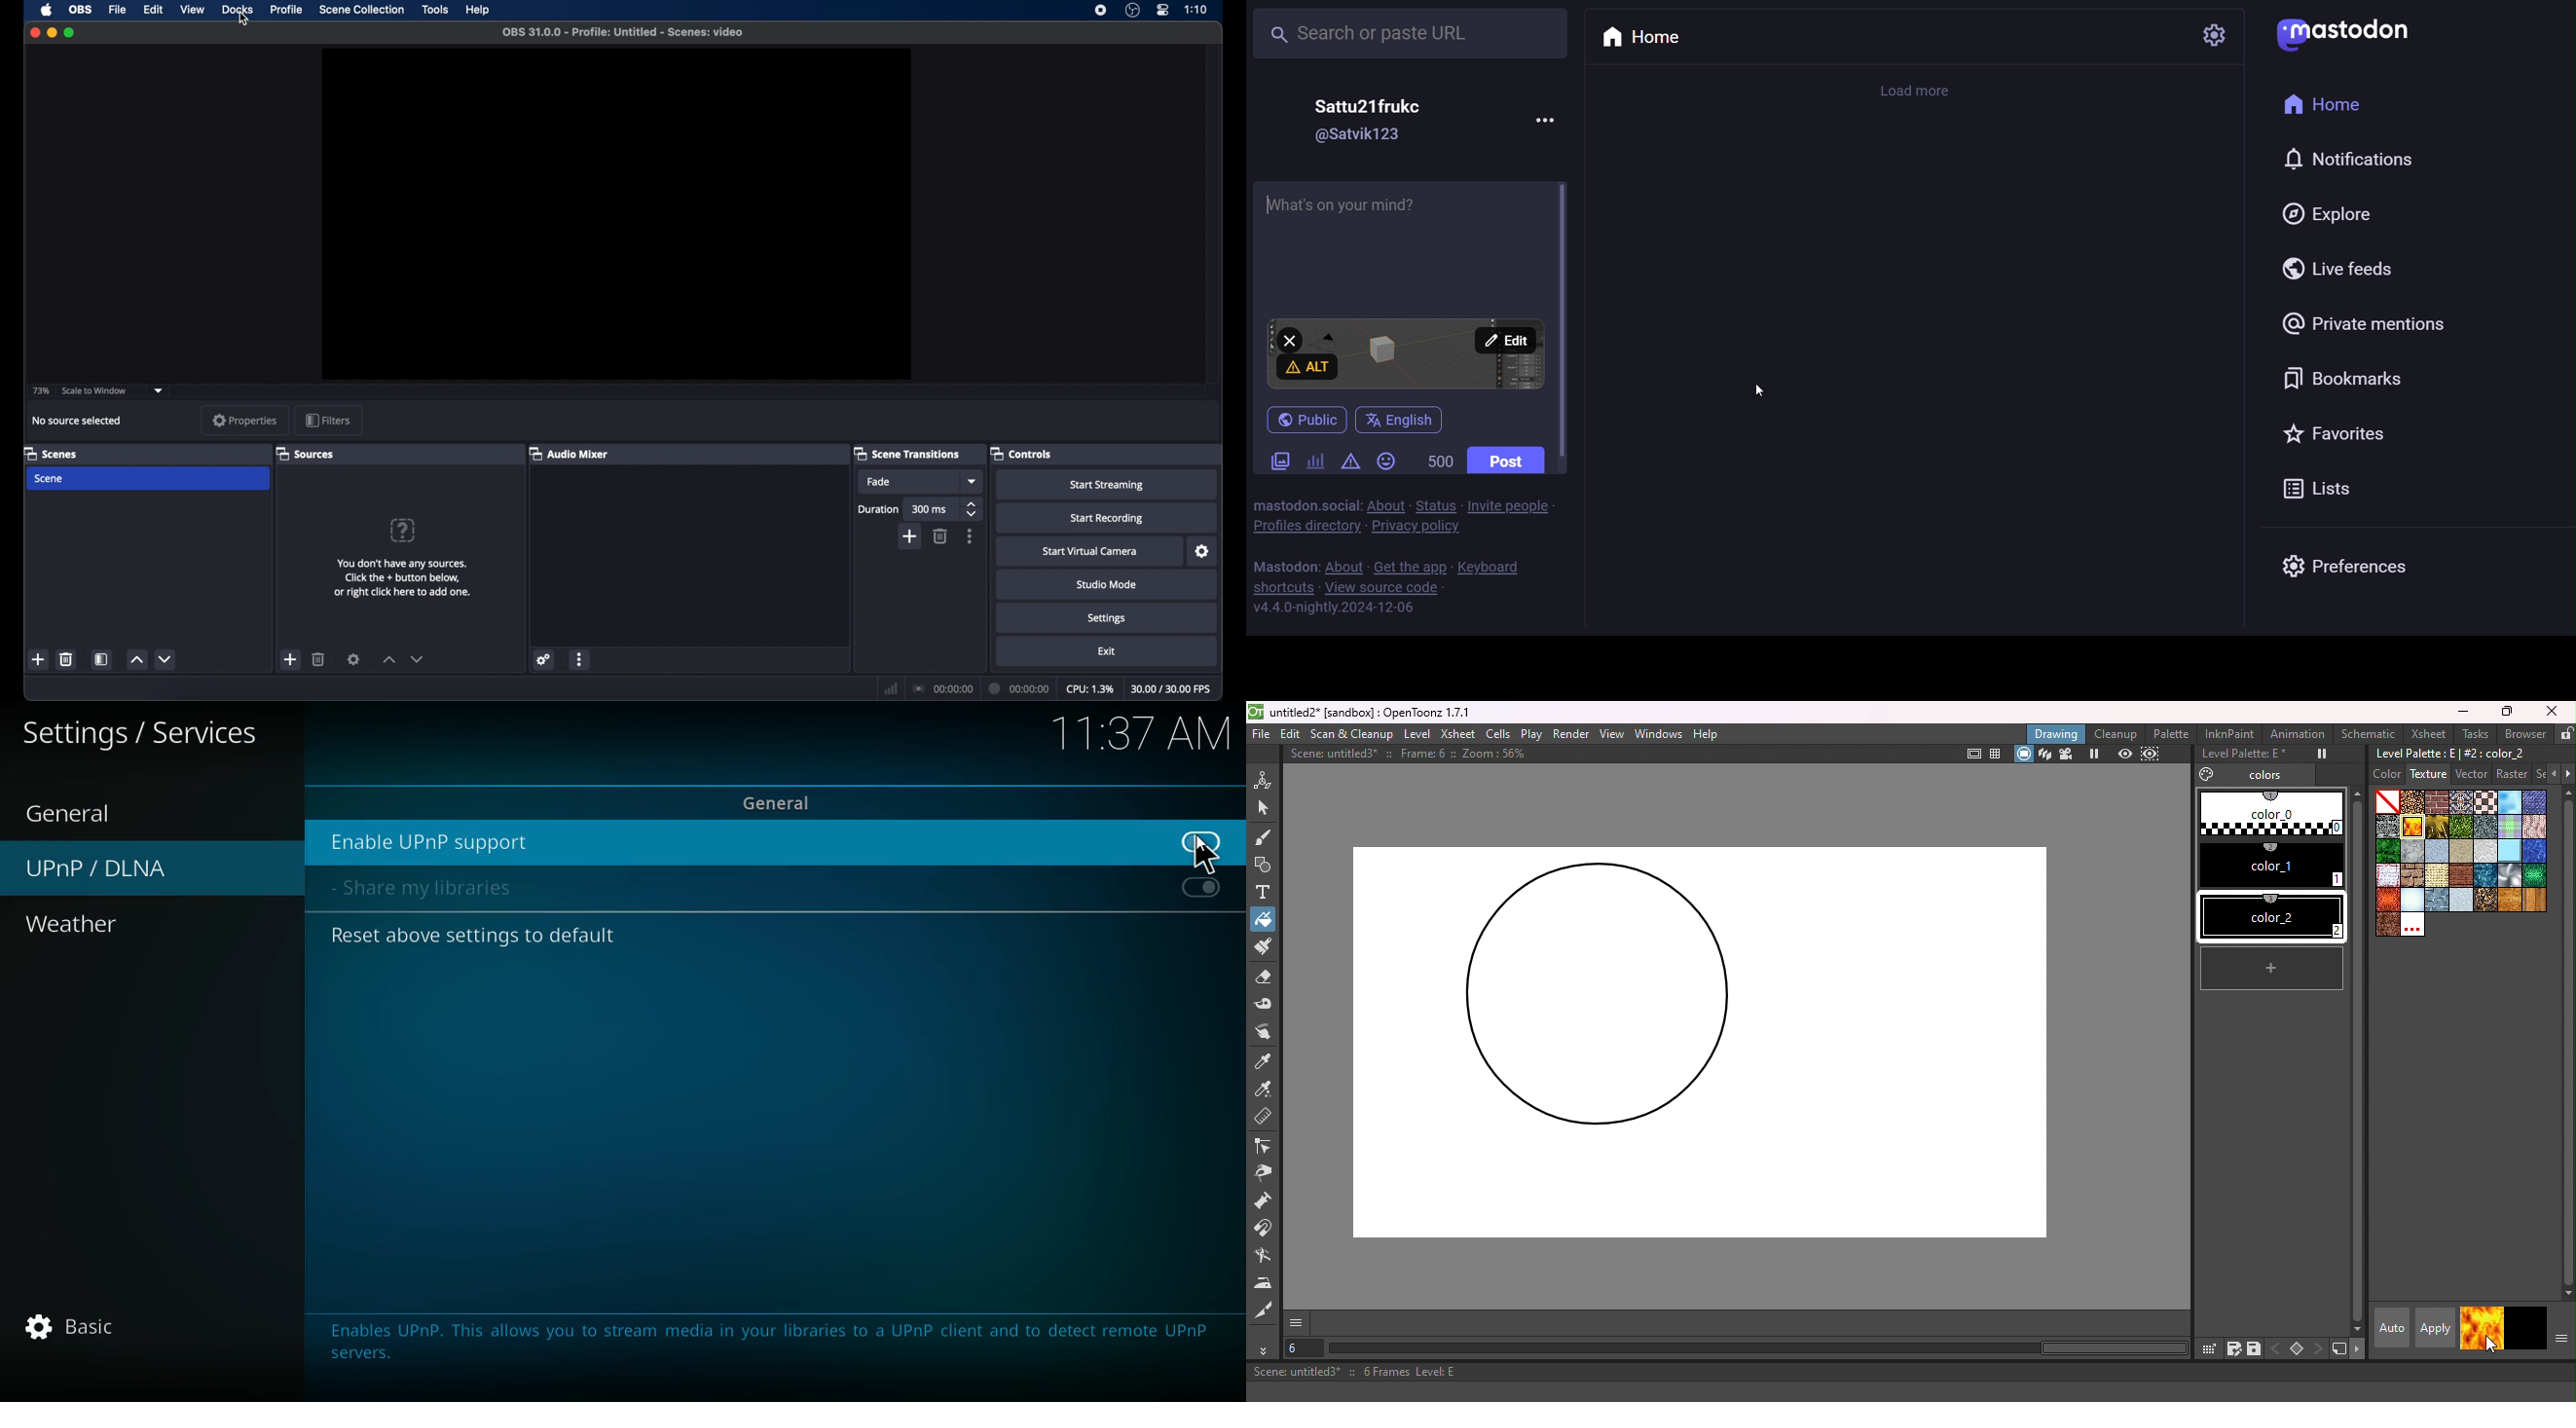 The width and height of the screenshot is (2576, 1428). Describe the element at coordinates (2438, 901) in the screenshot. I see `steelplates.bmp` at that location.